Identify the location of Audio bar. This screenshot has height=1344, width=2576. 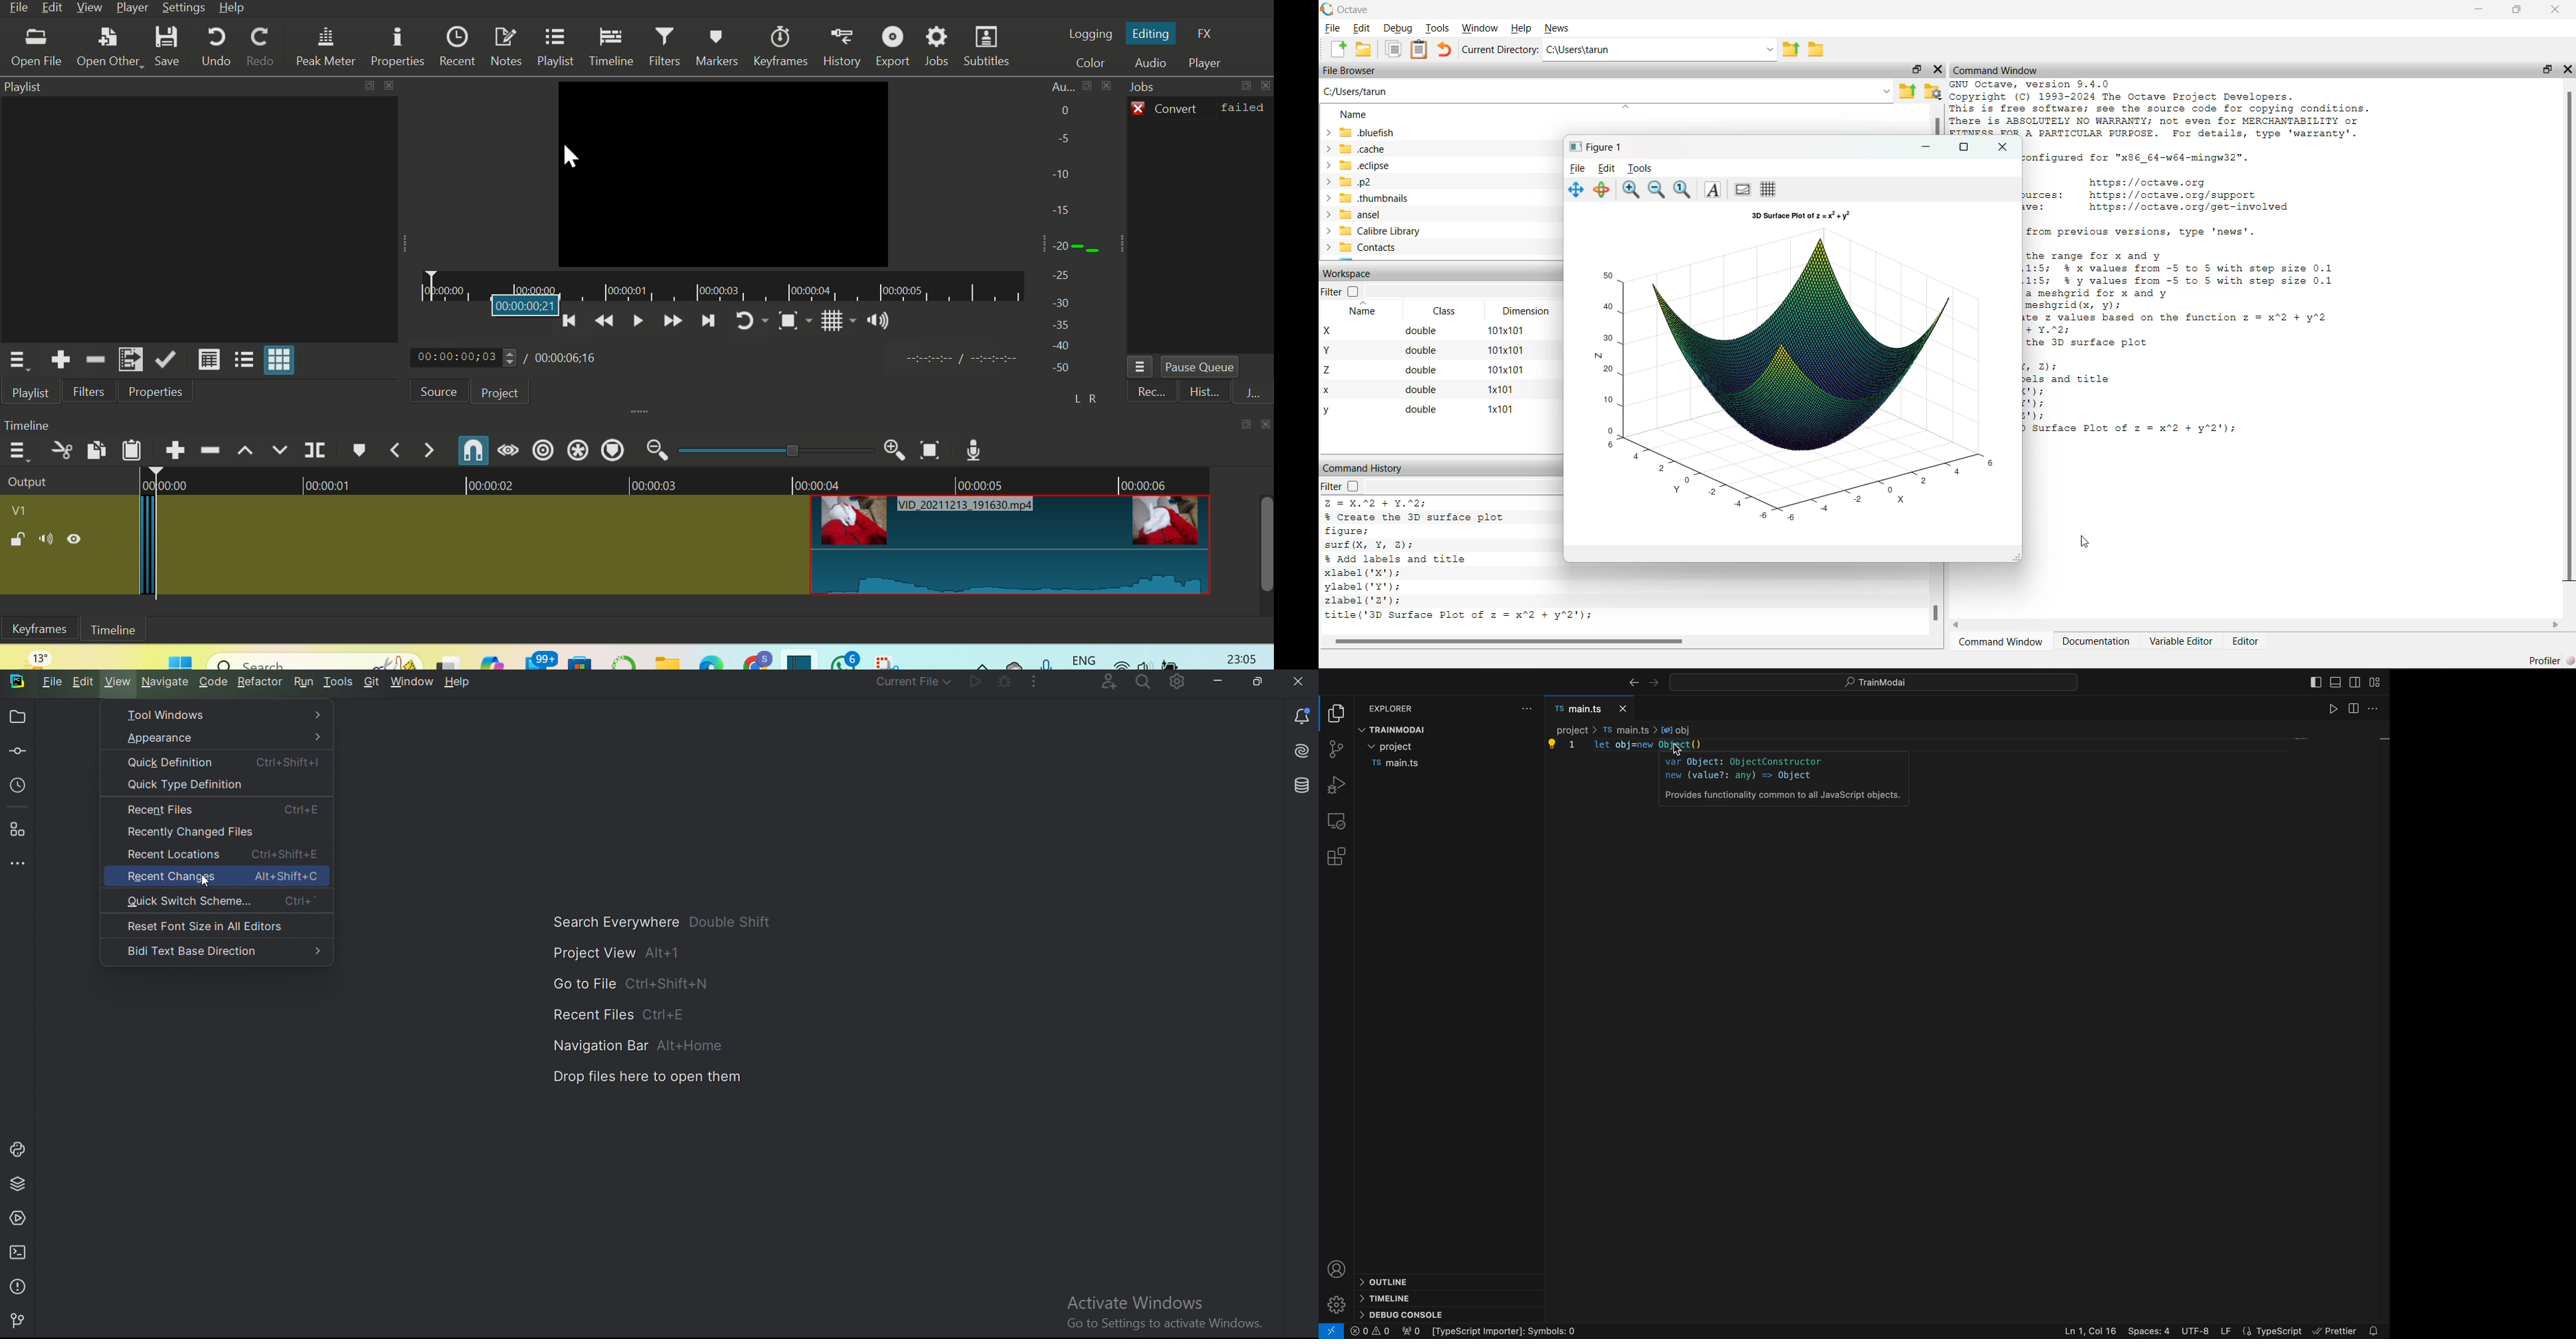
(1078, 243).